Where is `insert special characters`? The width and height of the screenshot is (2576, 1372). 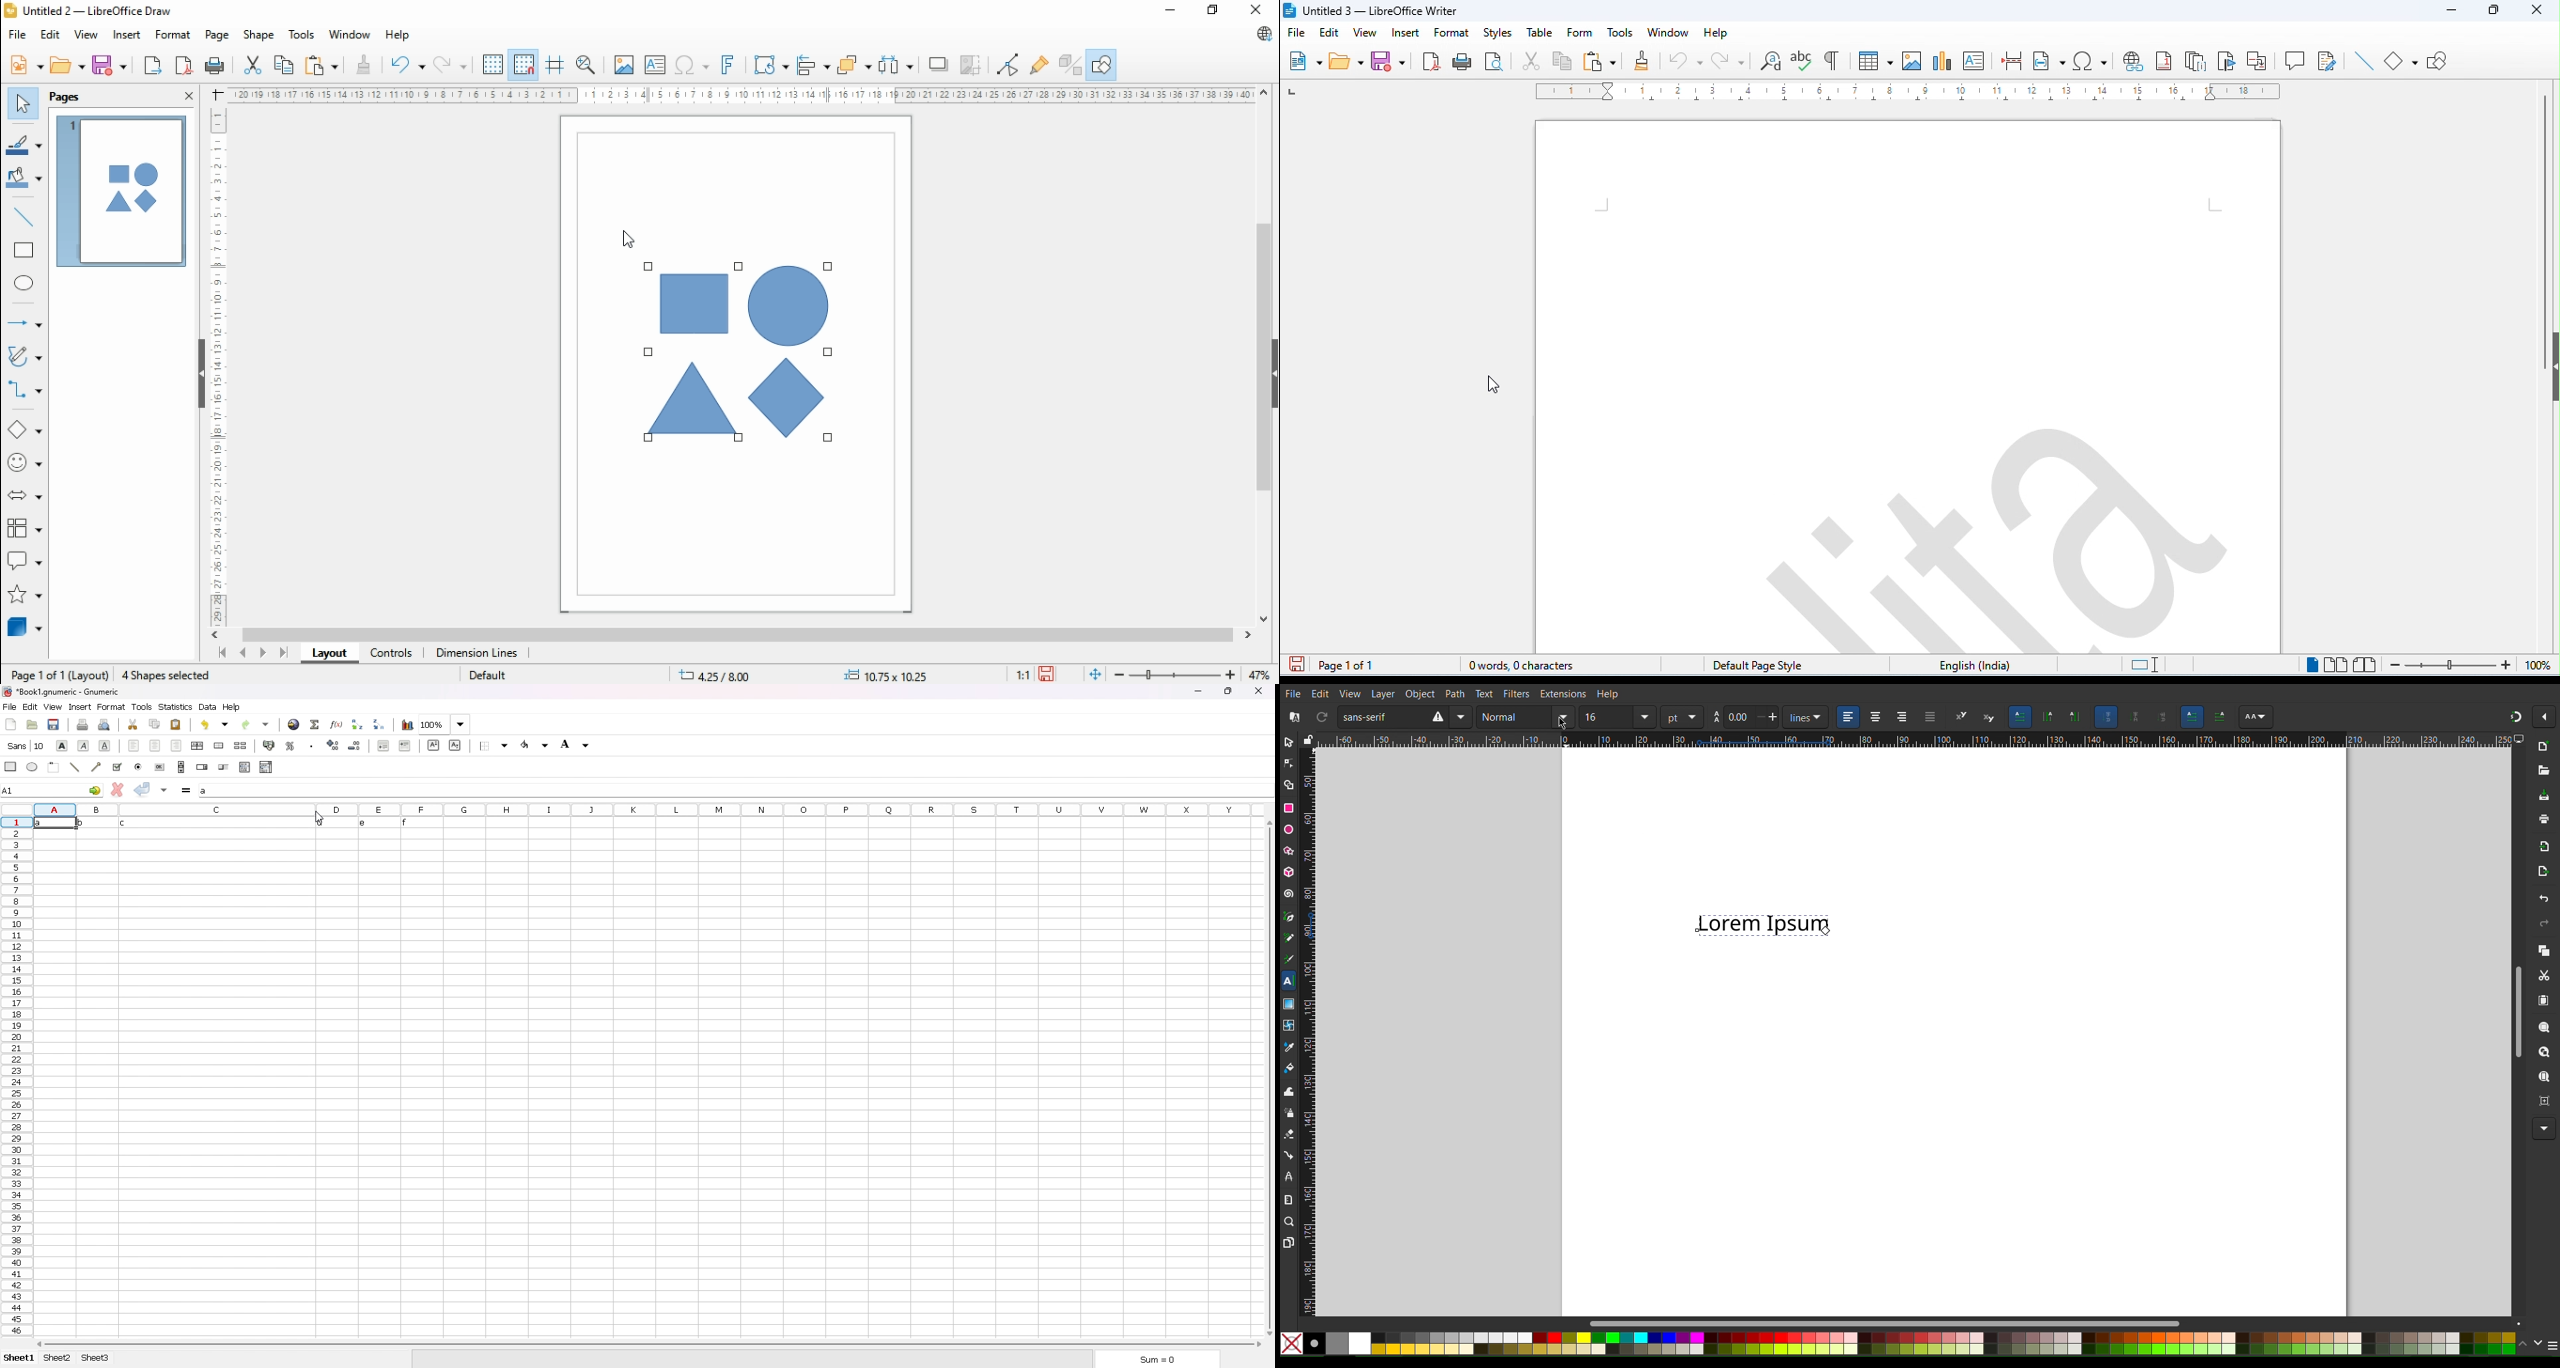
insert special characters is located at coordinates (691, 64).